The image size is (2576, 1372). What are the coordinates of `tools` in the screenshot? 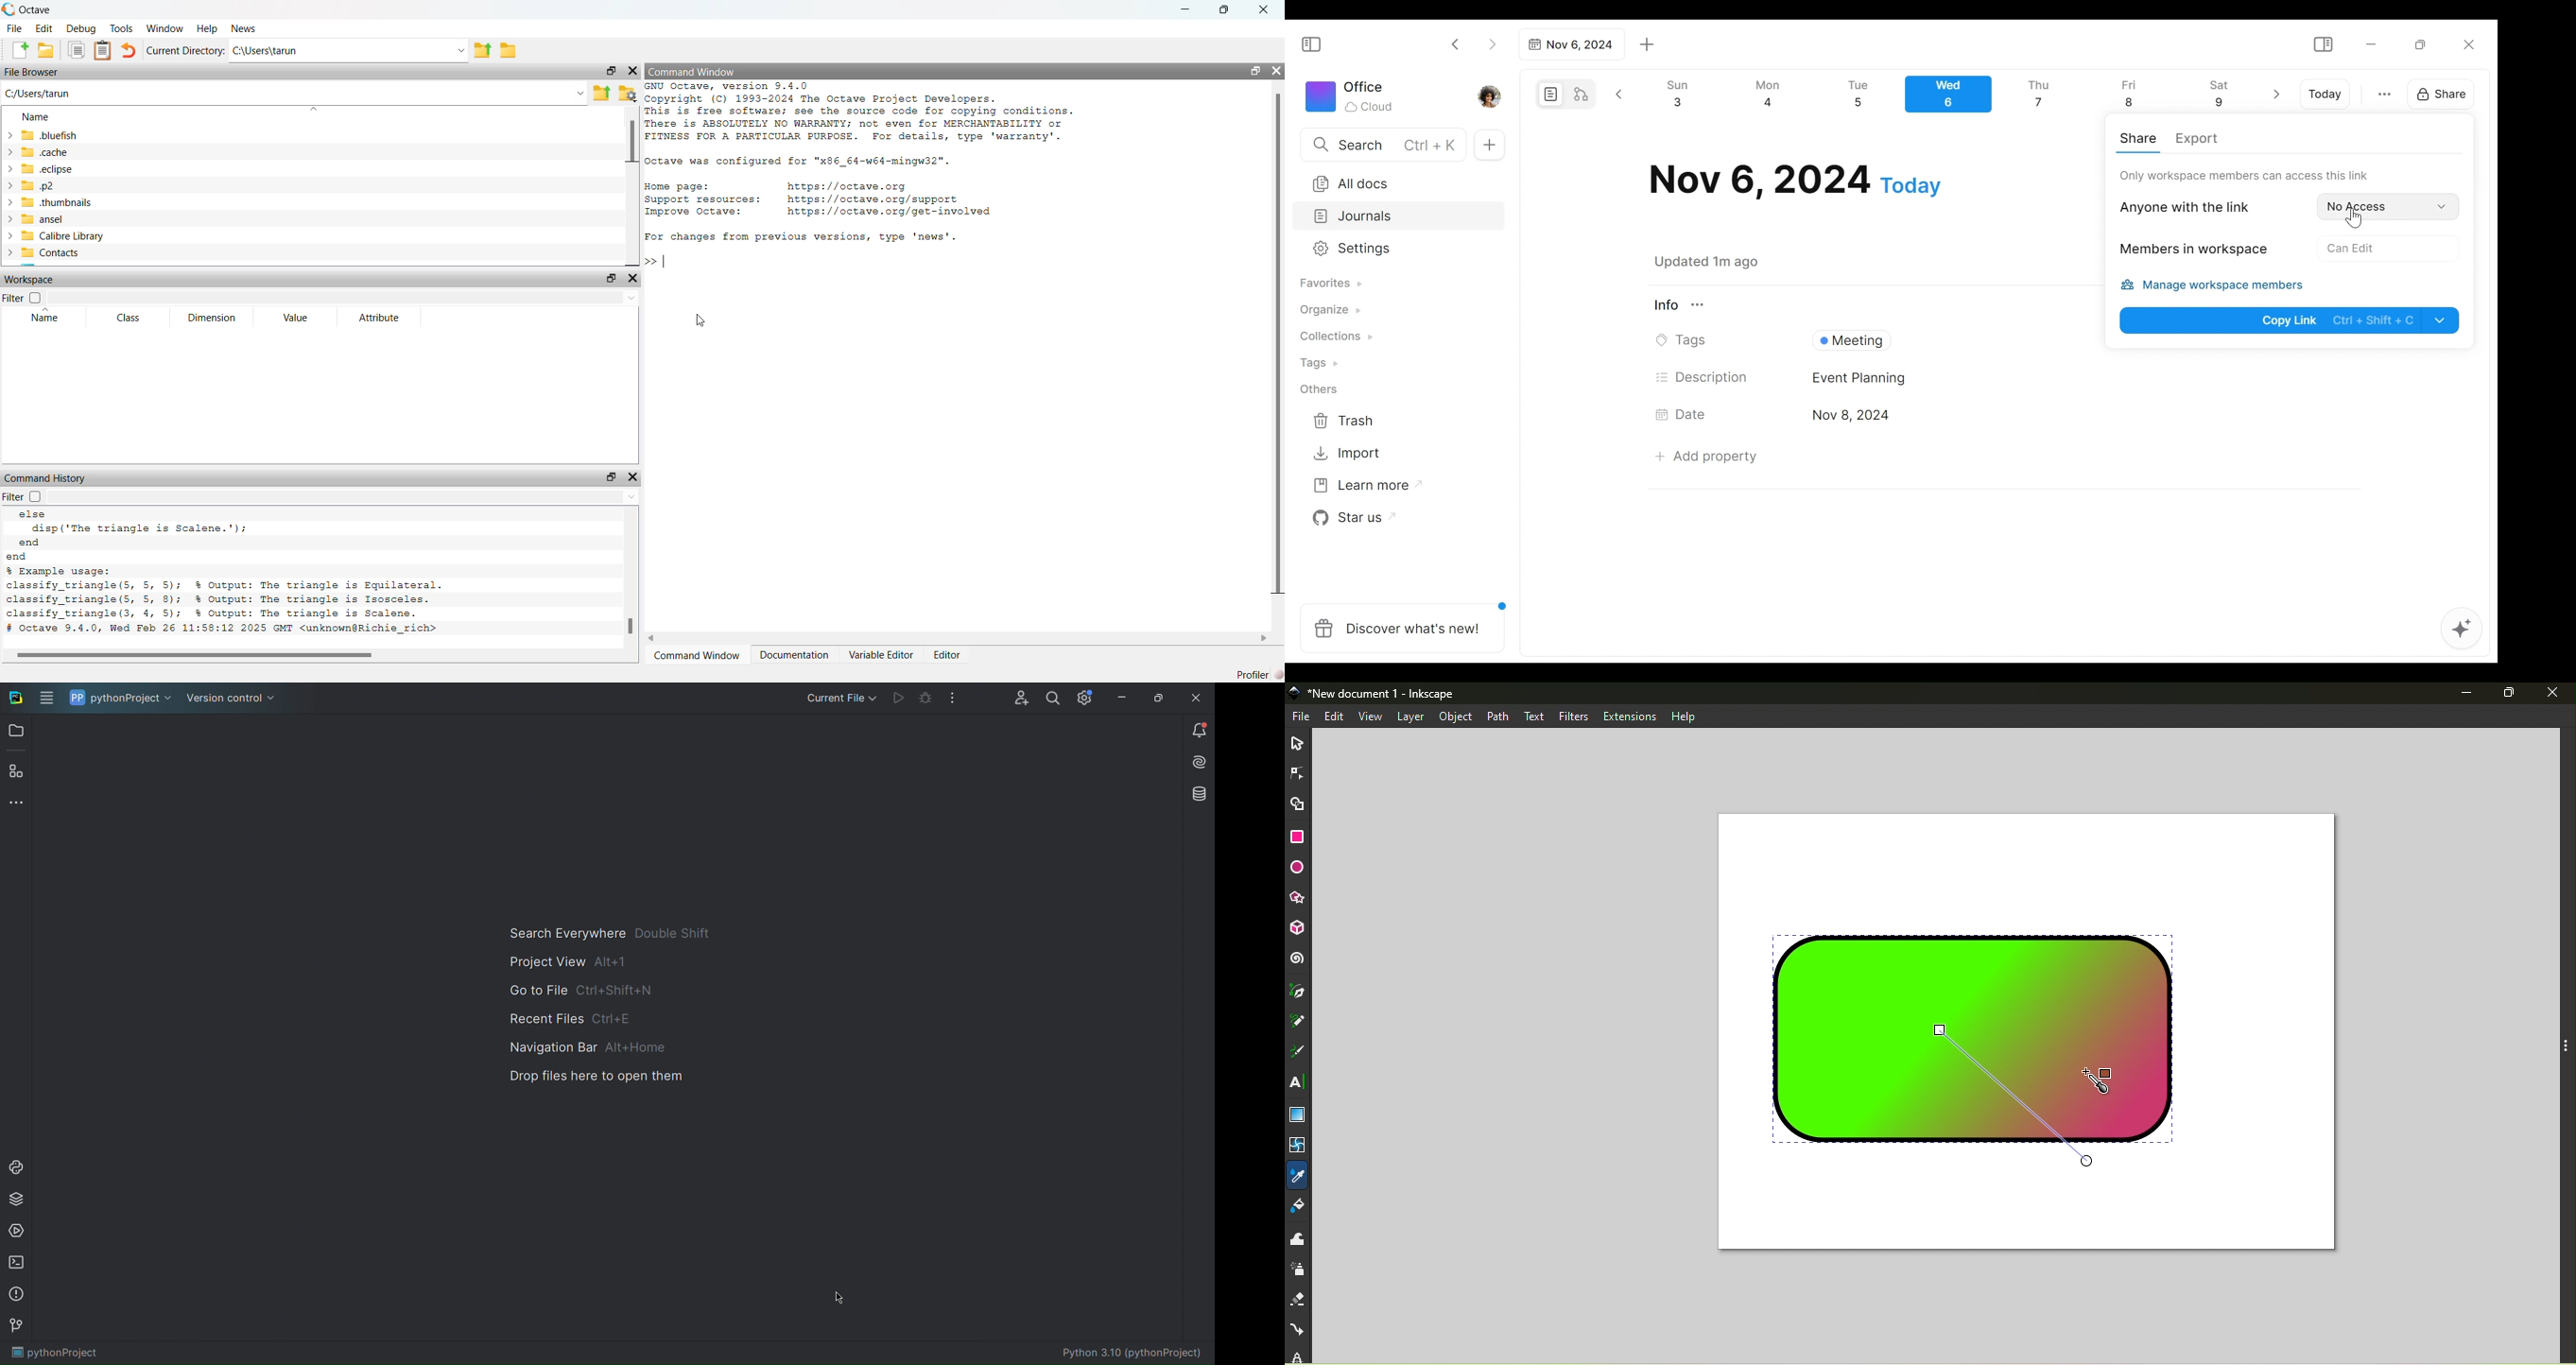 It's located at (122, 27).